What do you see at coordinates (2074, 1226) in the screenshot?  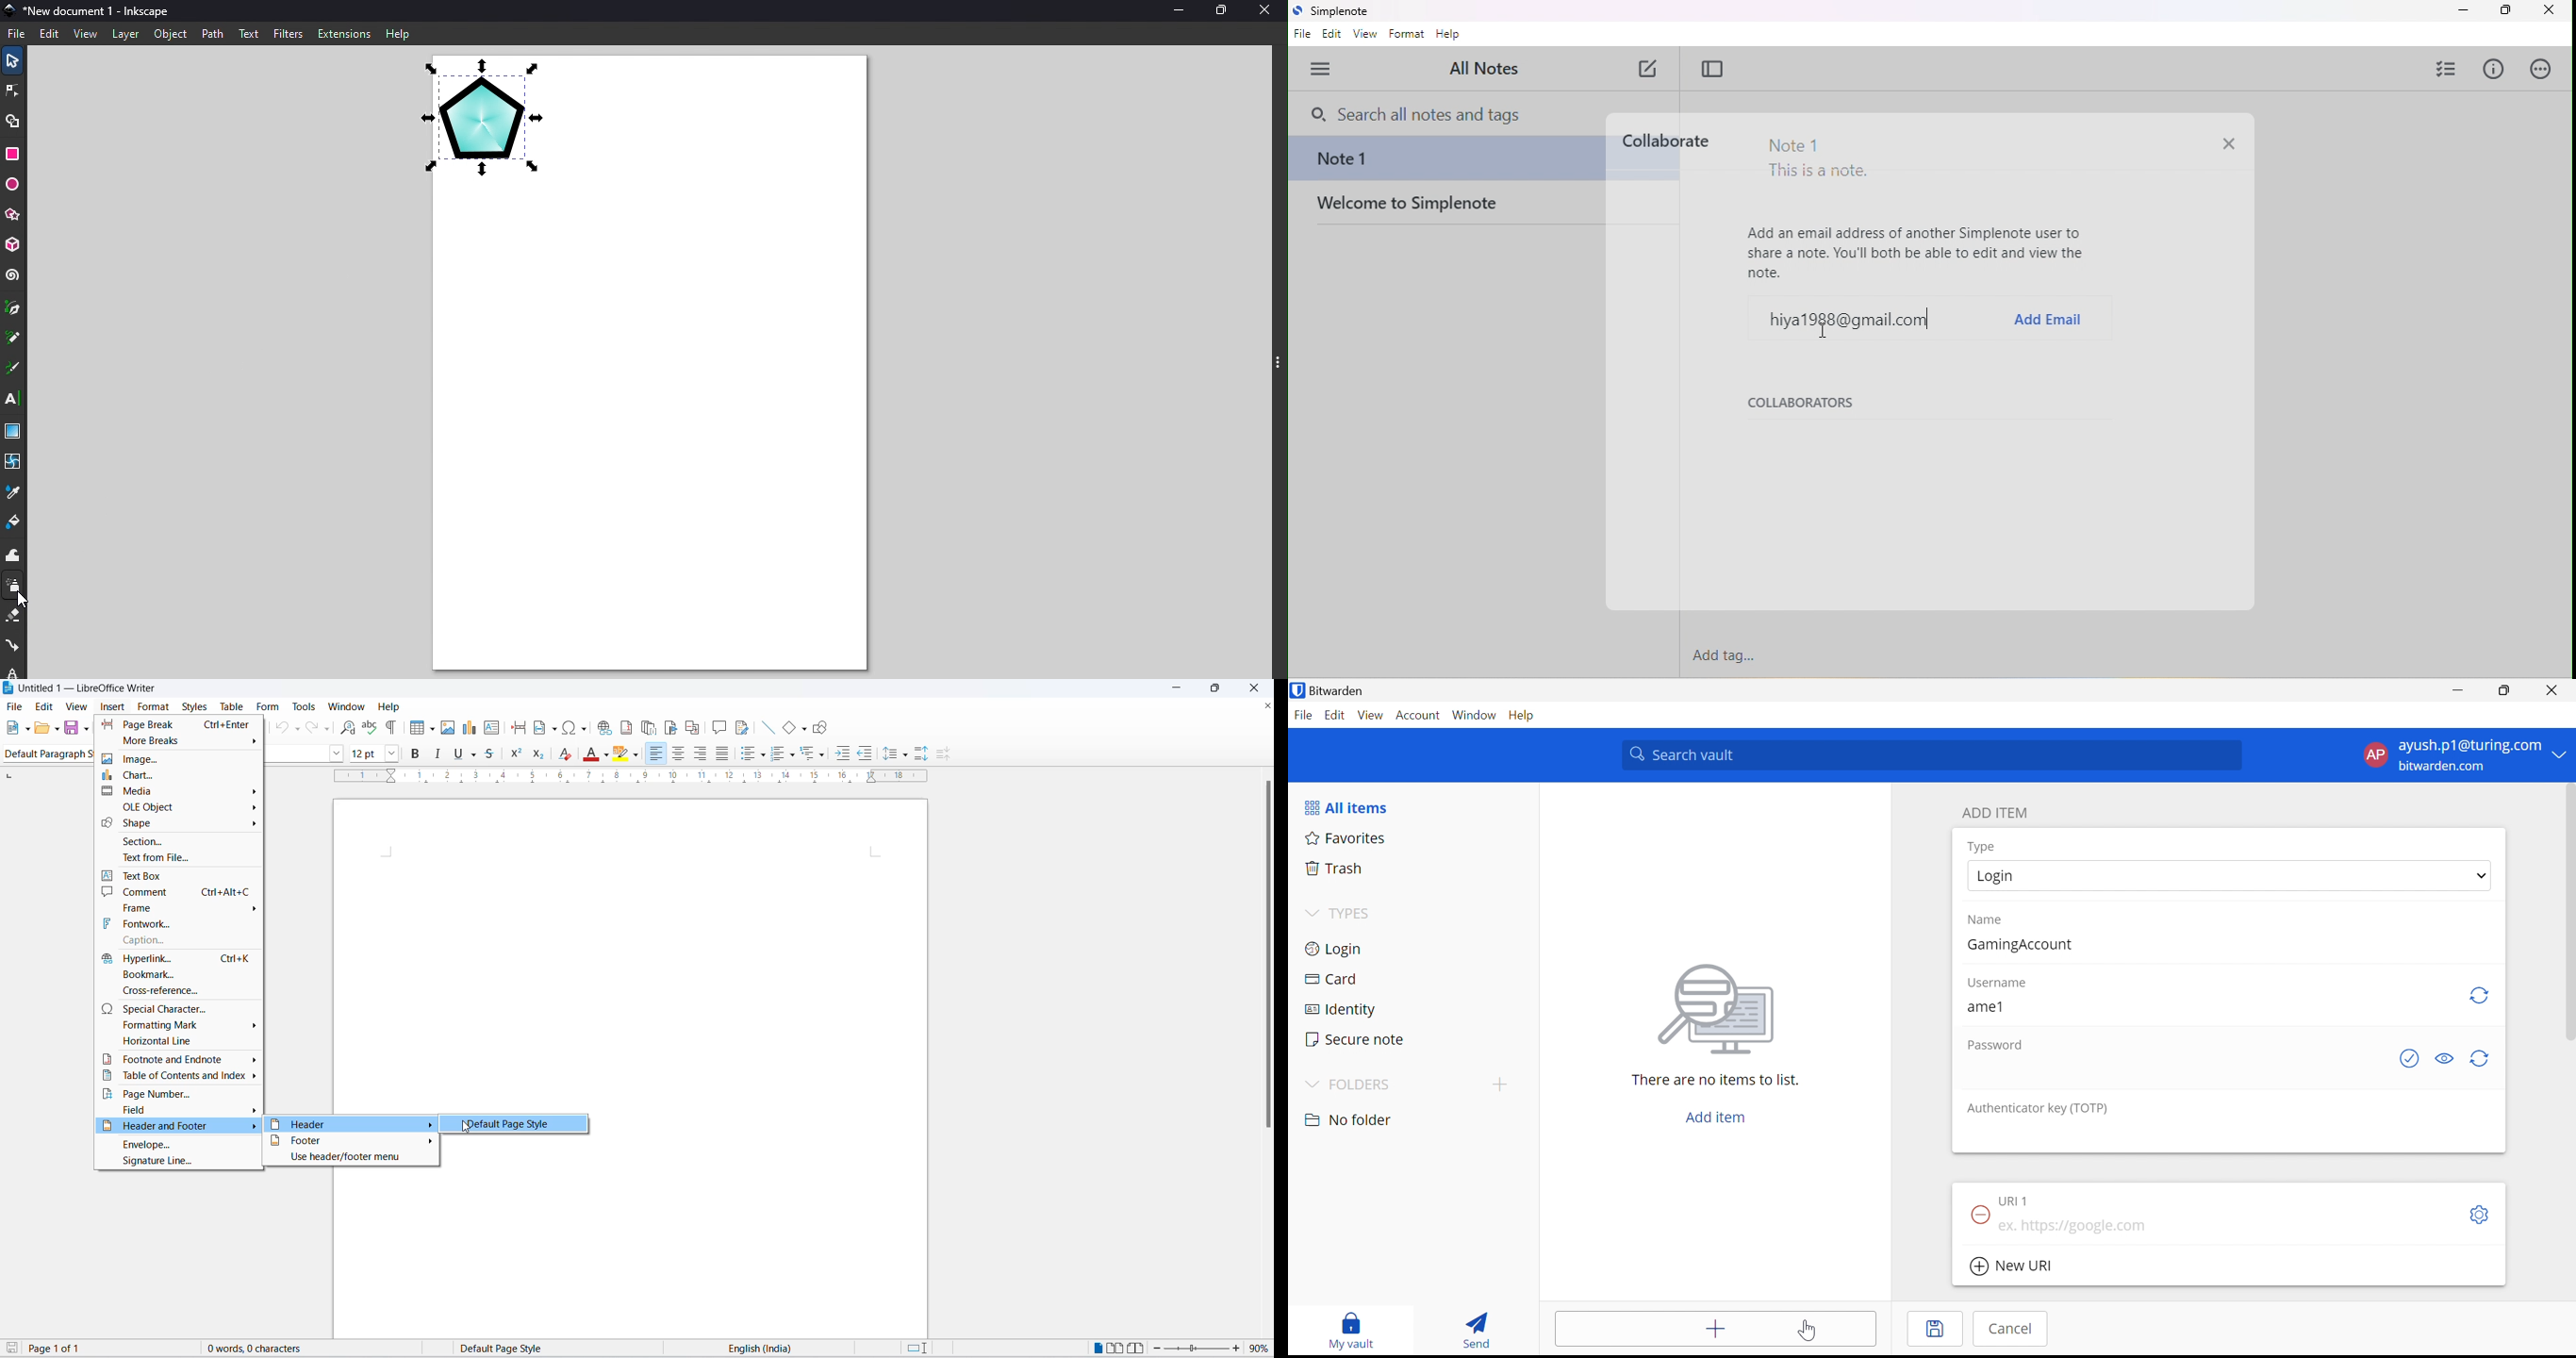 I see `ex. https://google.com` at bounding box center [2074, 1226].